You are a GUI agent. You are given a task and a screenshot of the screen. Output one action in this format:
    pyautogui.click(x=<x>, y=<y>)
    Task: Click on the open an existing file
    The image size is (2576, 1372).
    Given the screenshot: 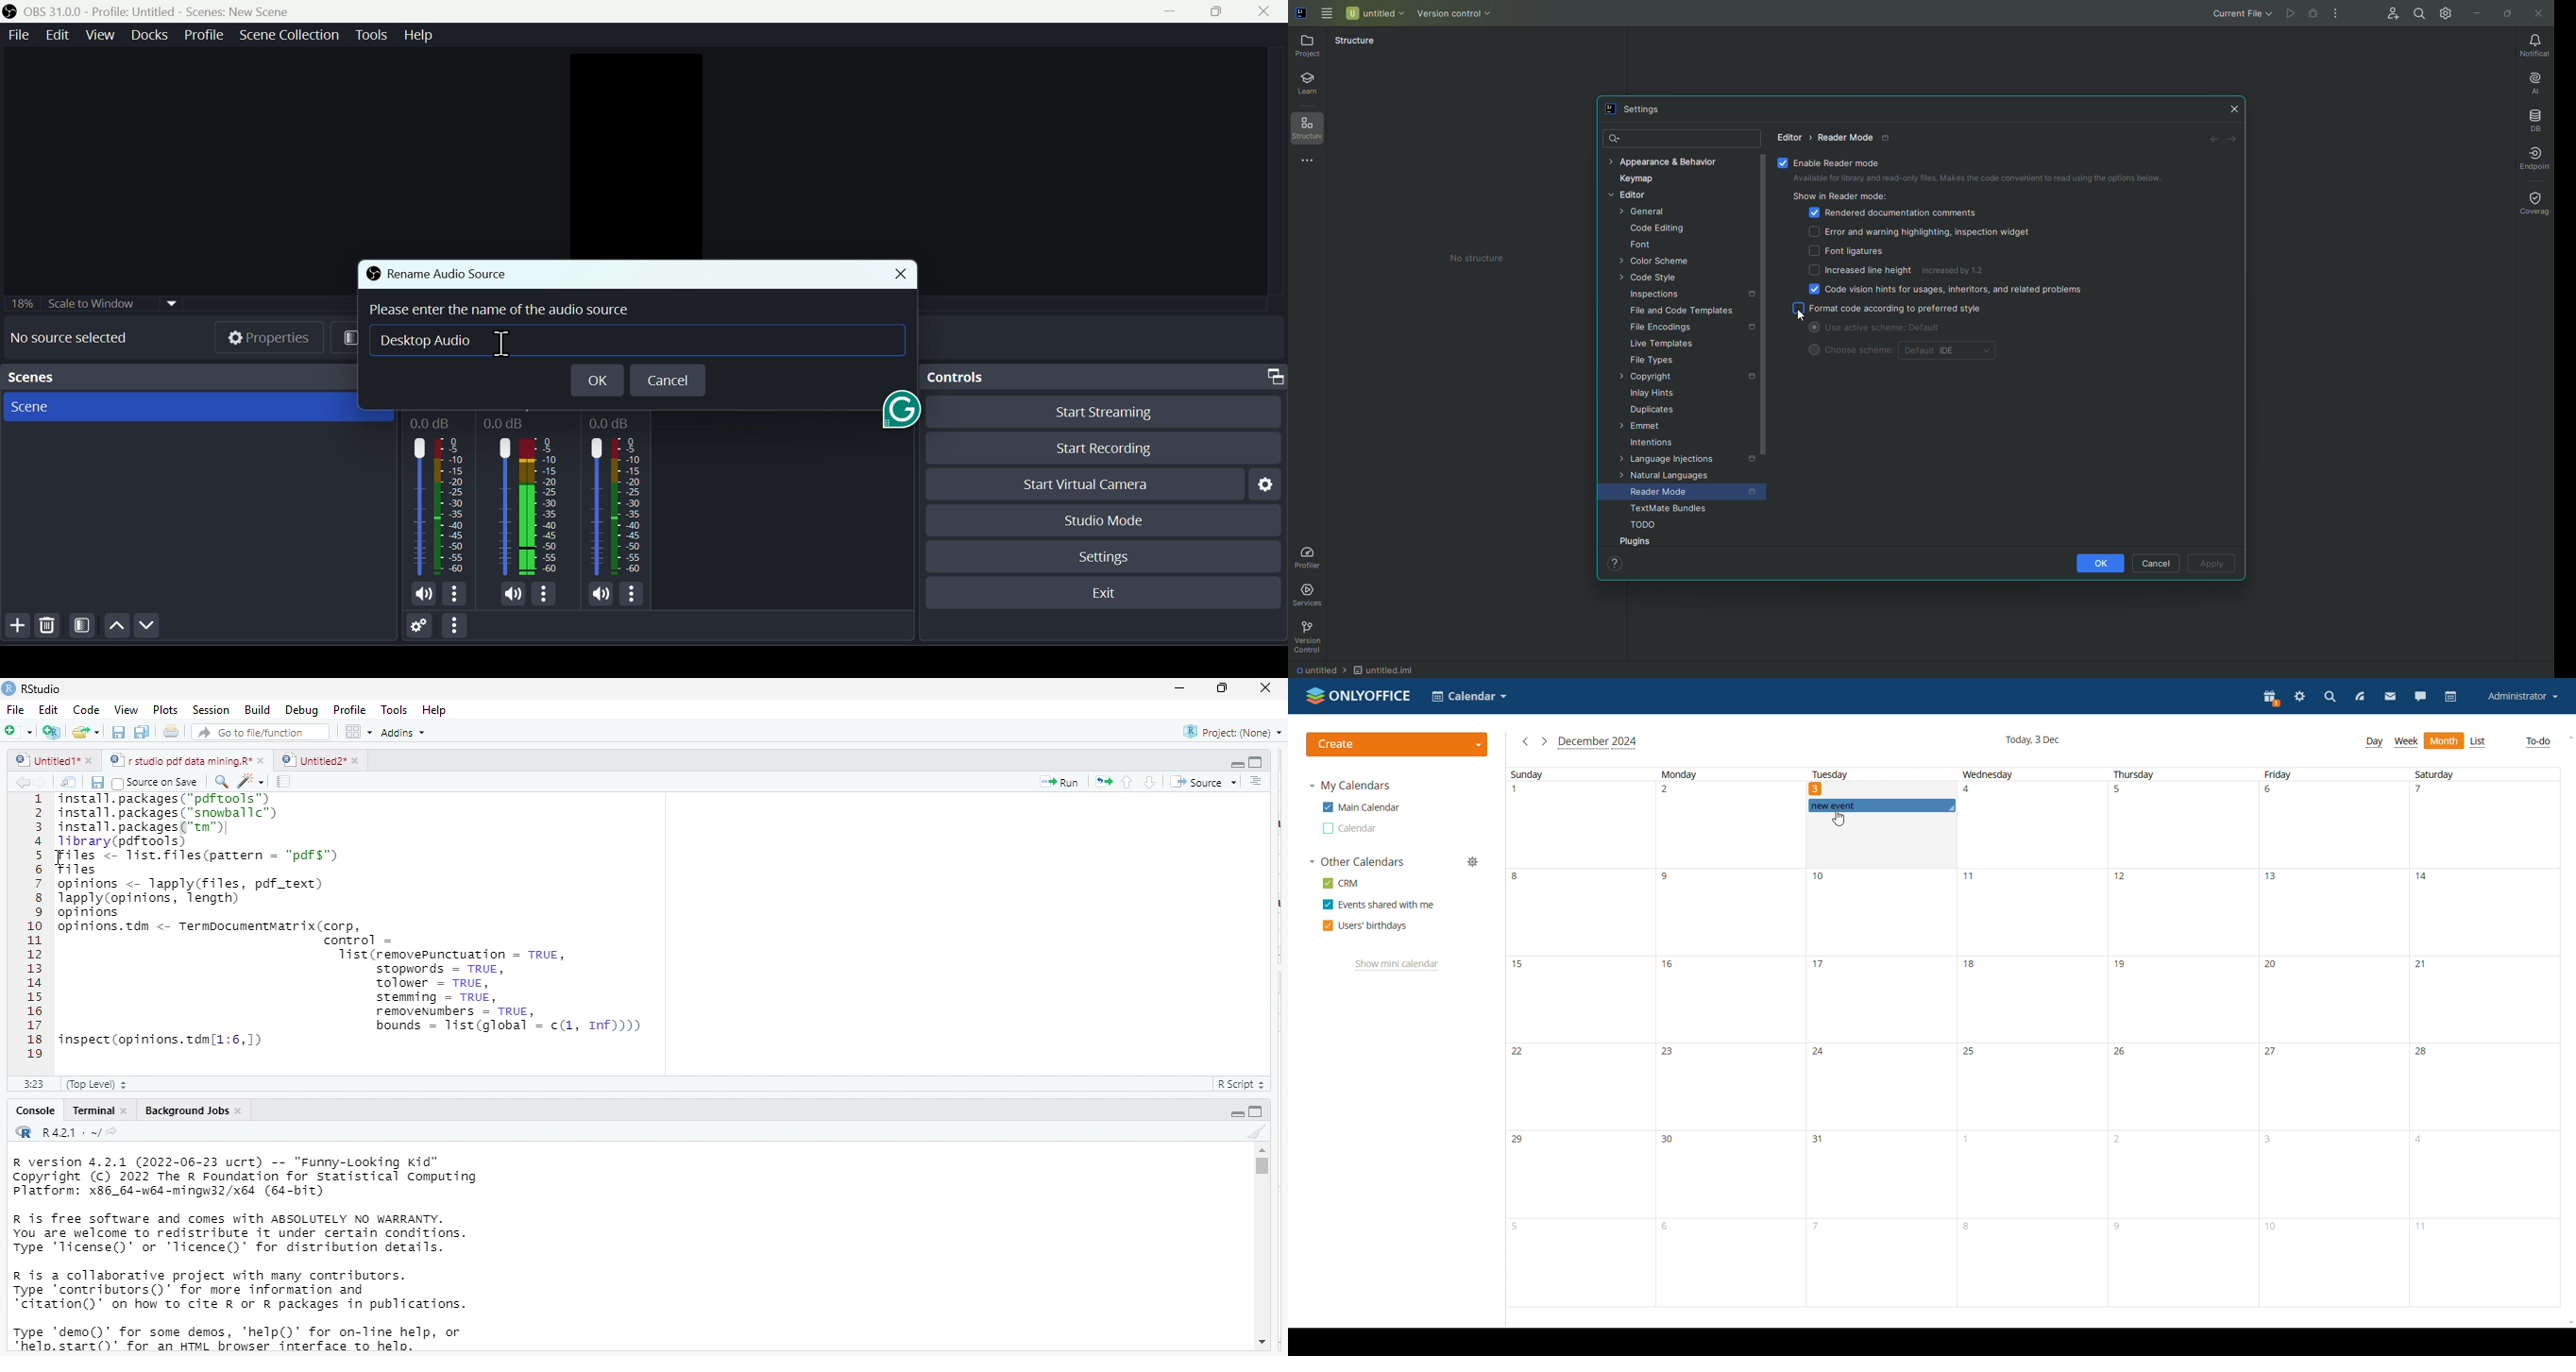 What is the action you would take?
    pyautogui.click(x=87, y=734)
    